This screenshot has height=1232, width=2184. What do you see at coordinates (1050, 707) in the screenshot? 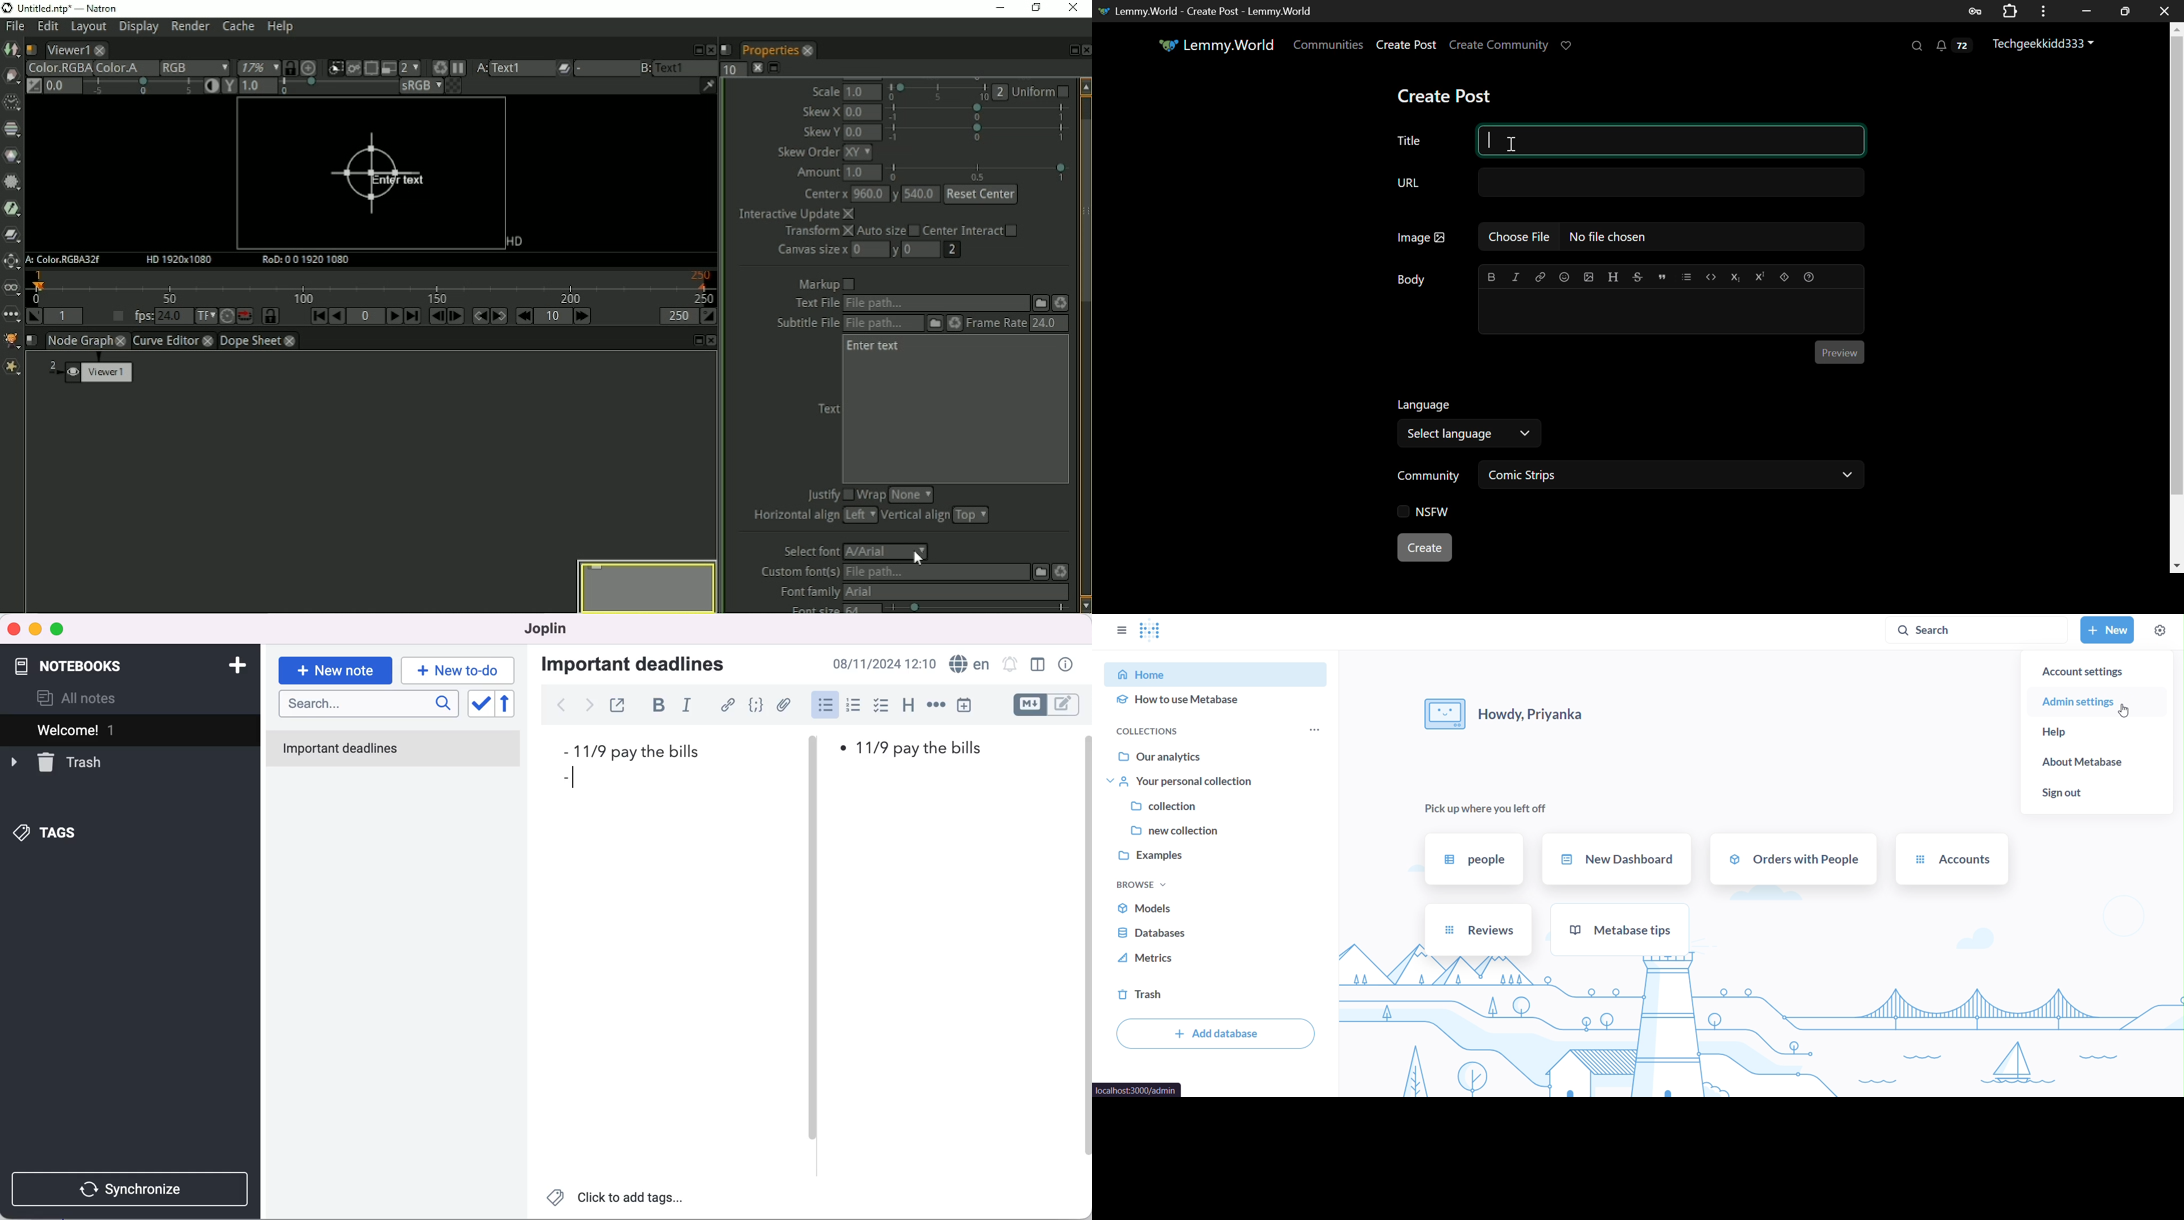
I see `toggle editors` at bounding box center [1050, 707].